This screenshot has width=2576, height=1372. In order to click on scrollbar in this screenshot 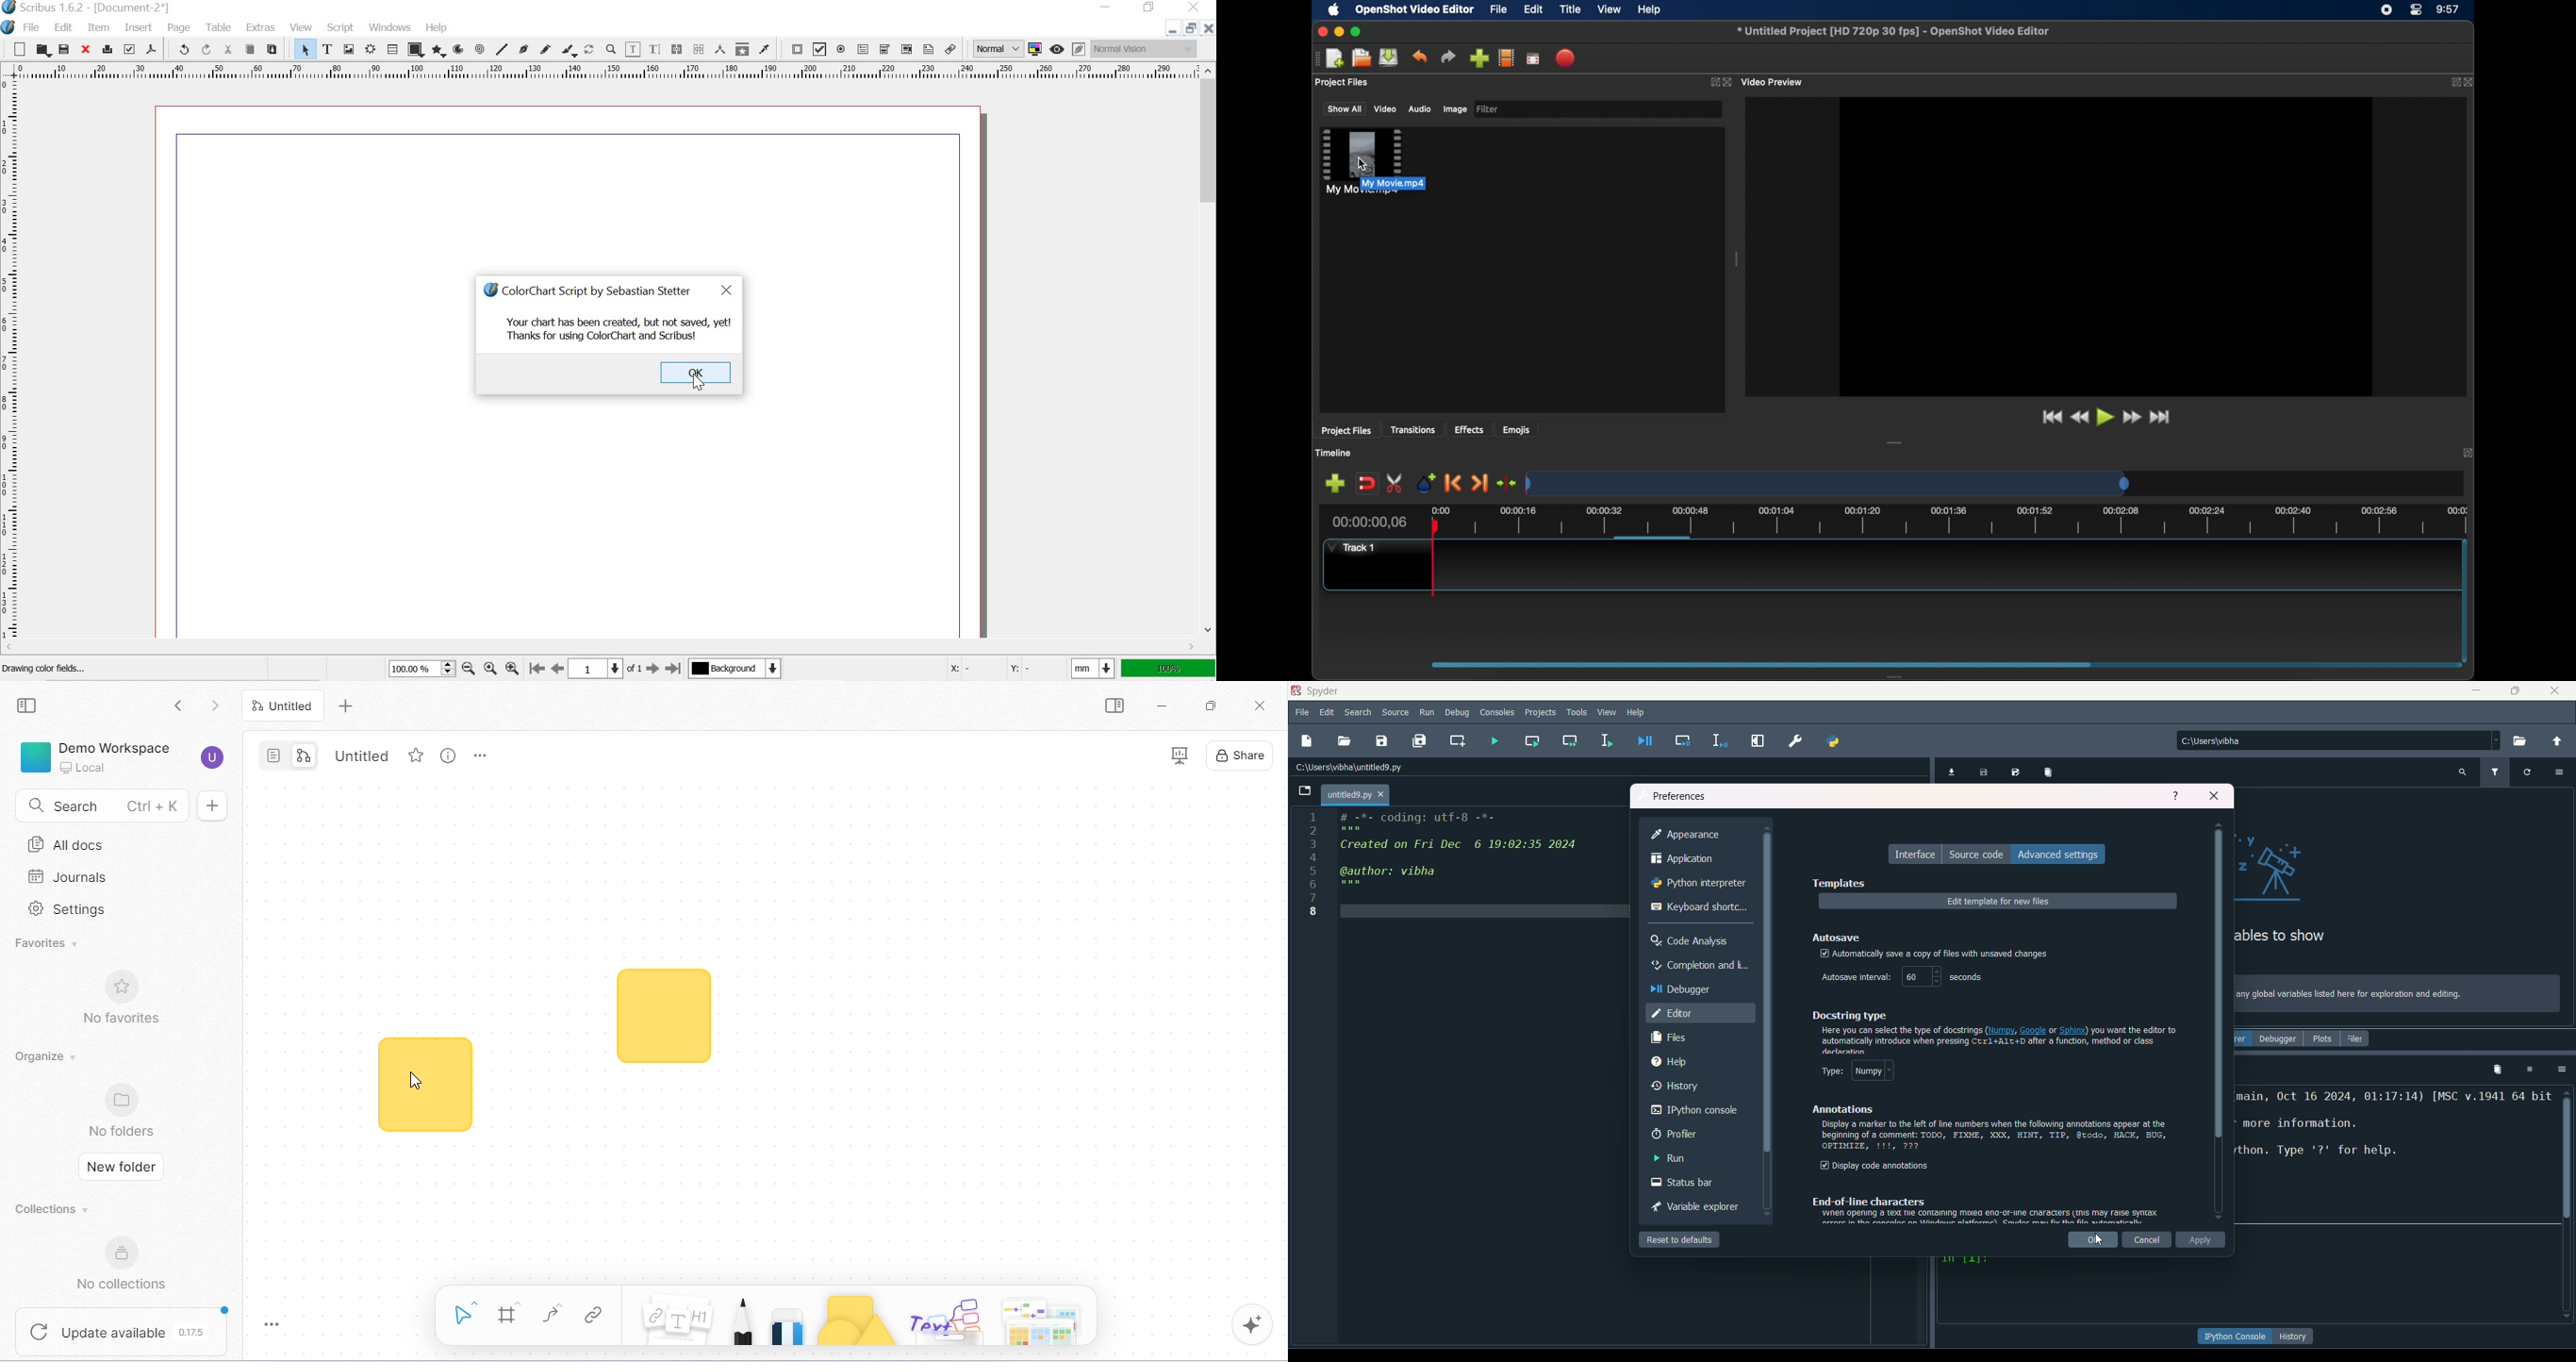, I will do `click(597, 647)`.